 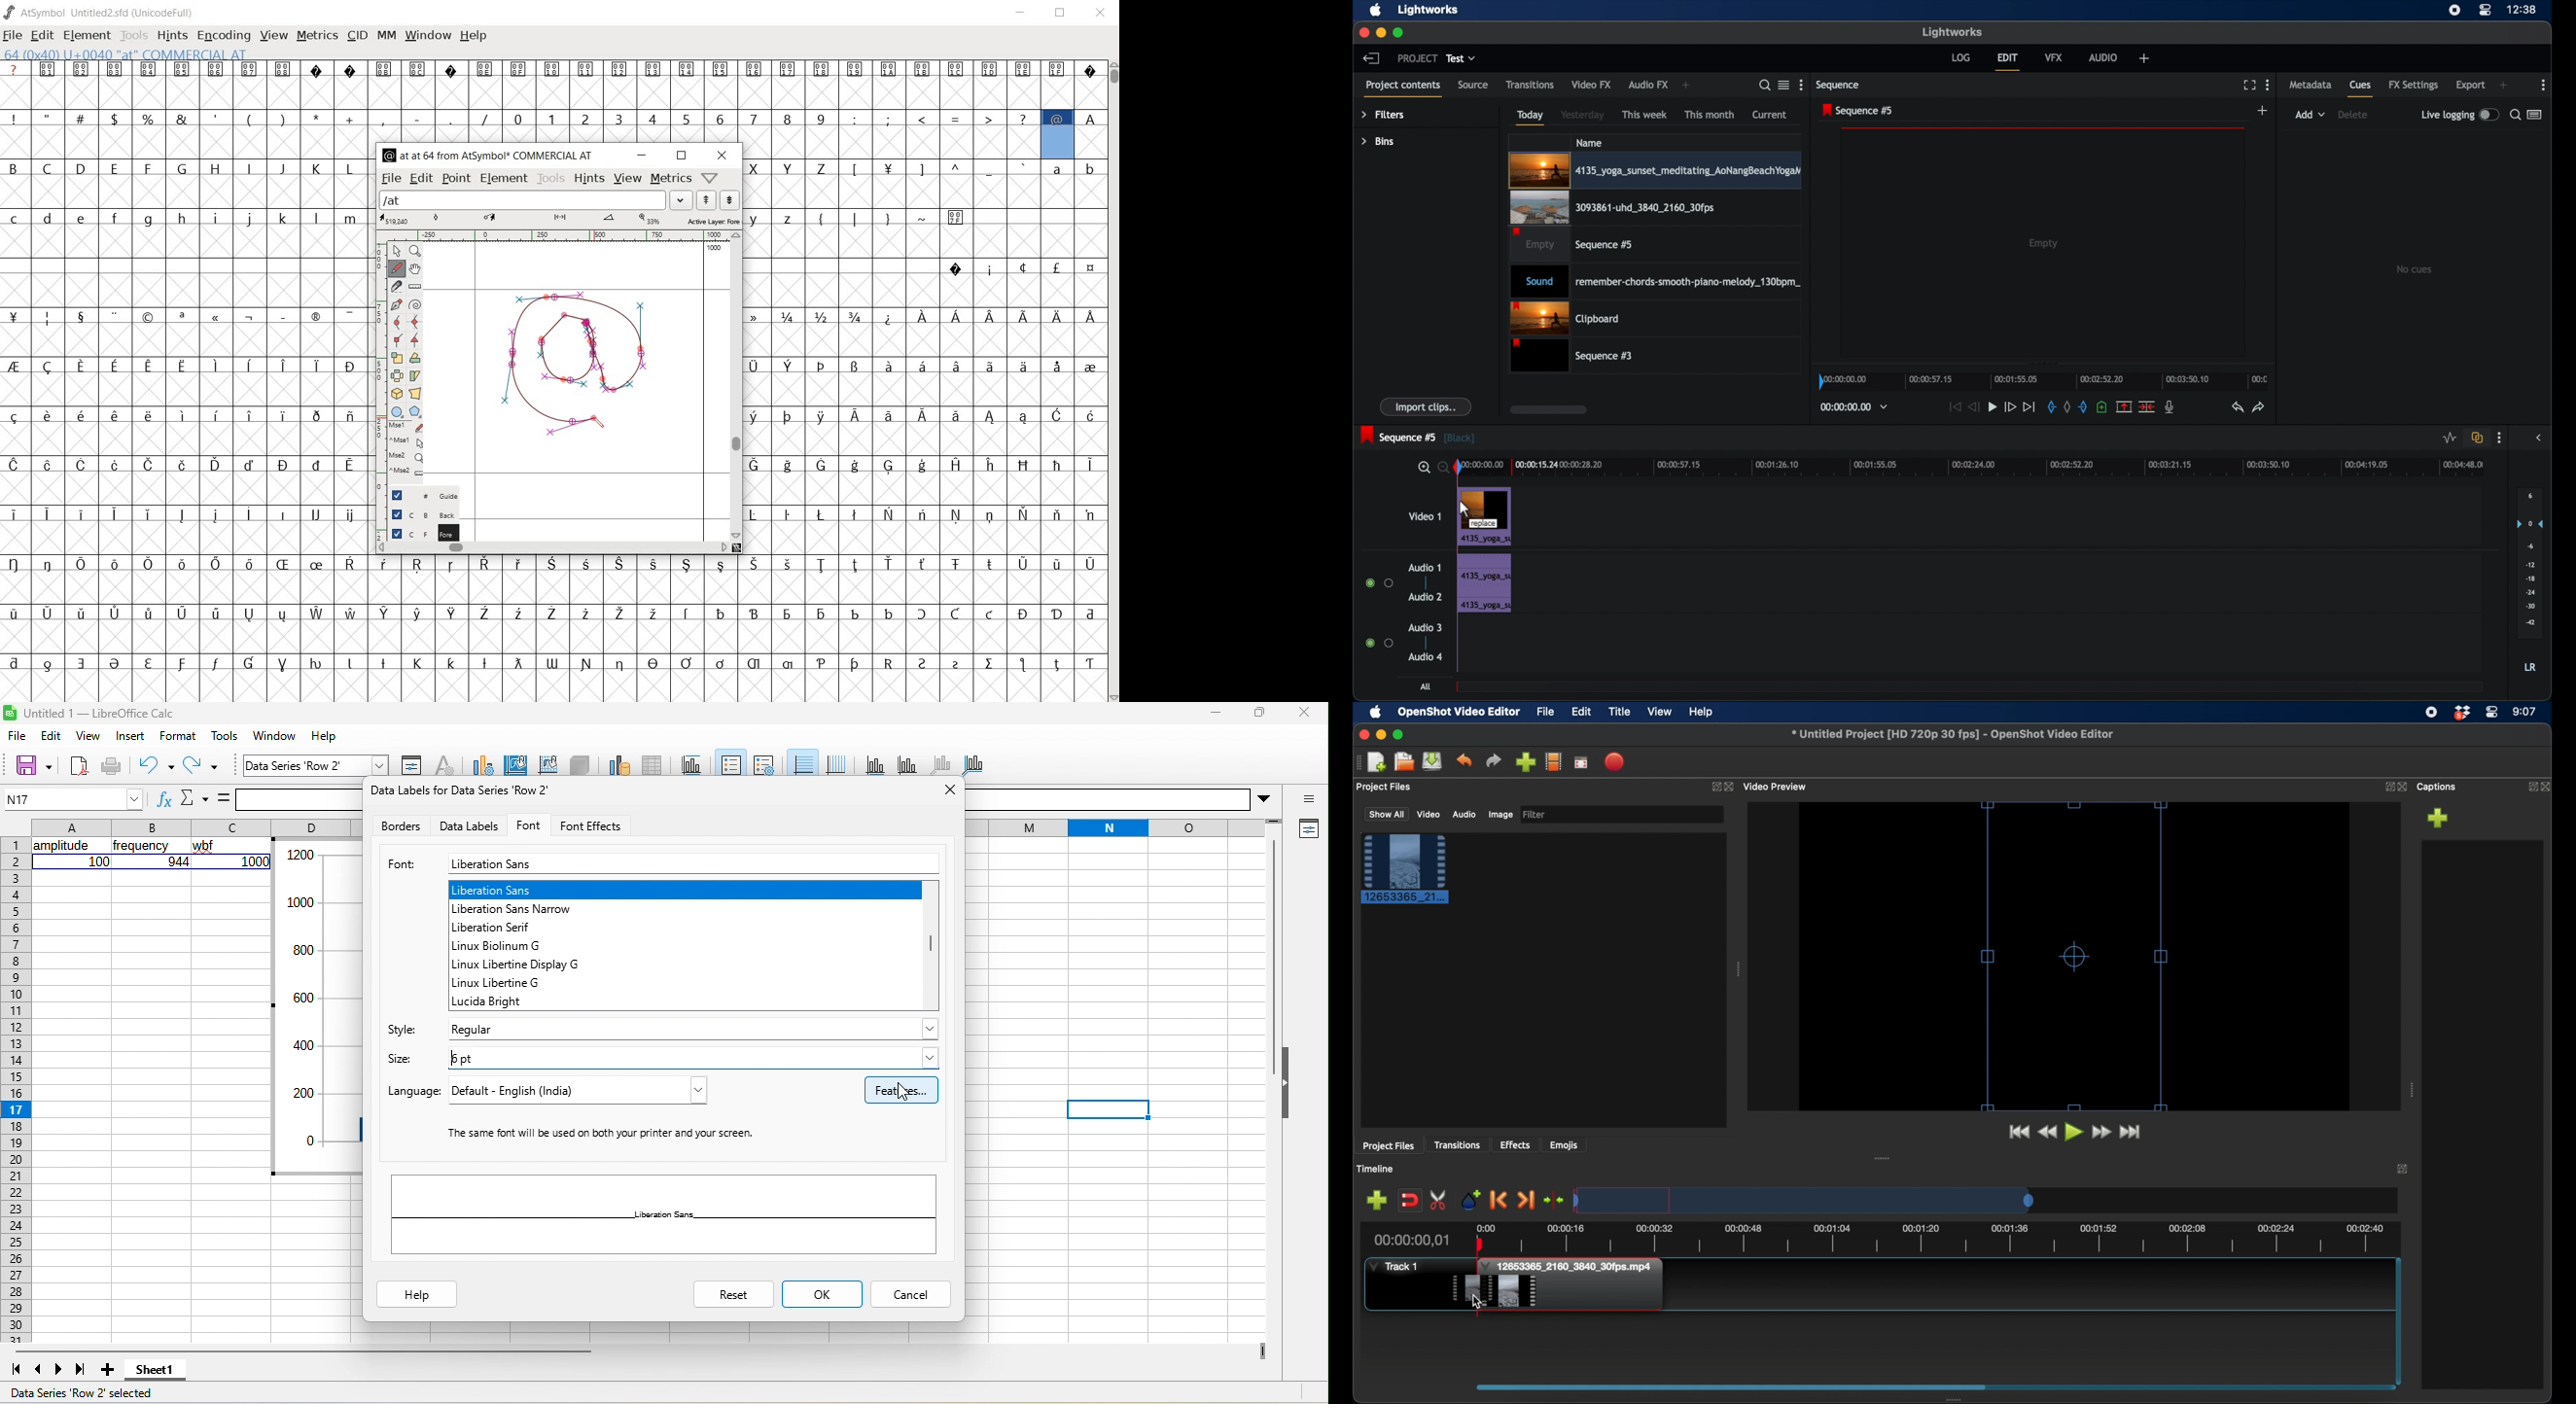 I want to click on video 1, so click(x=1426, y=517).